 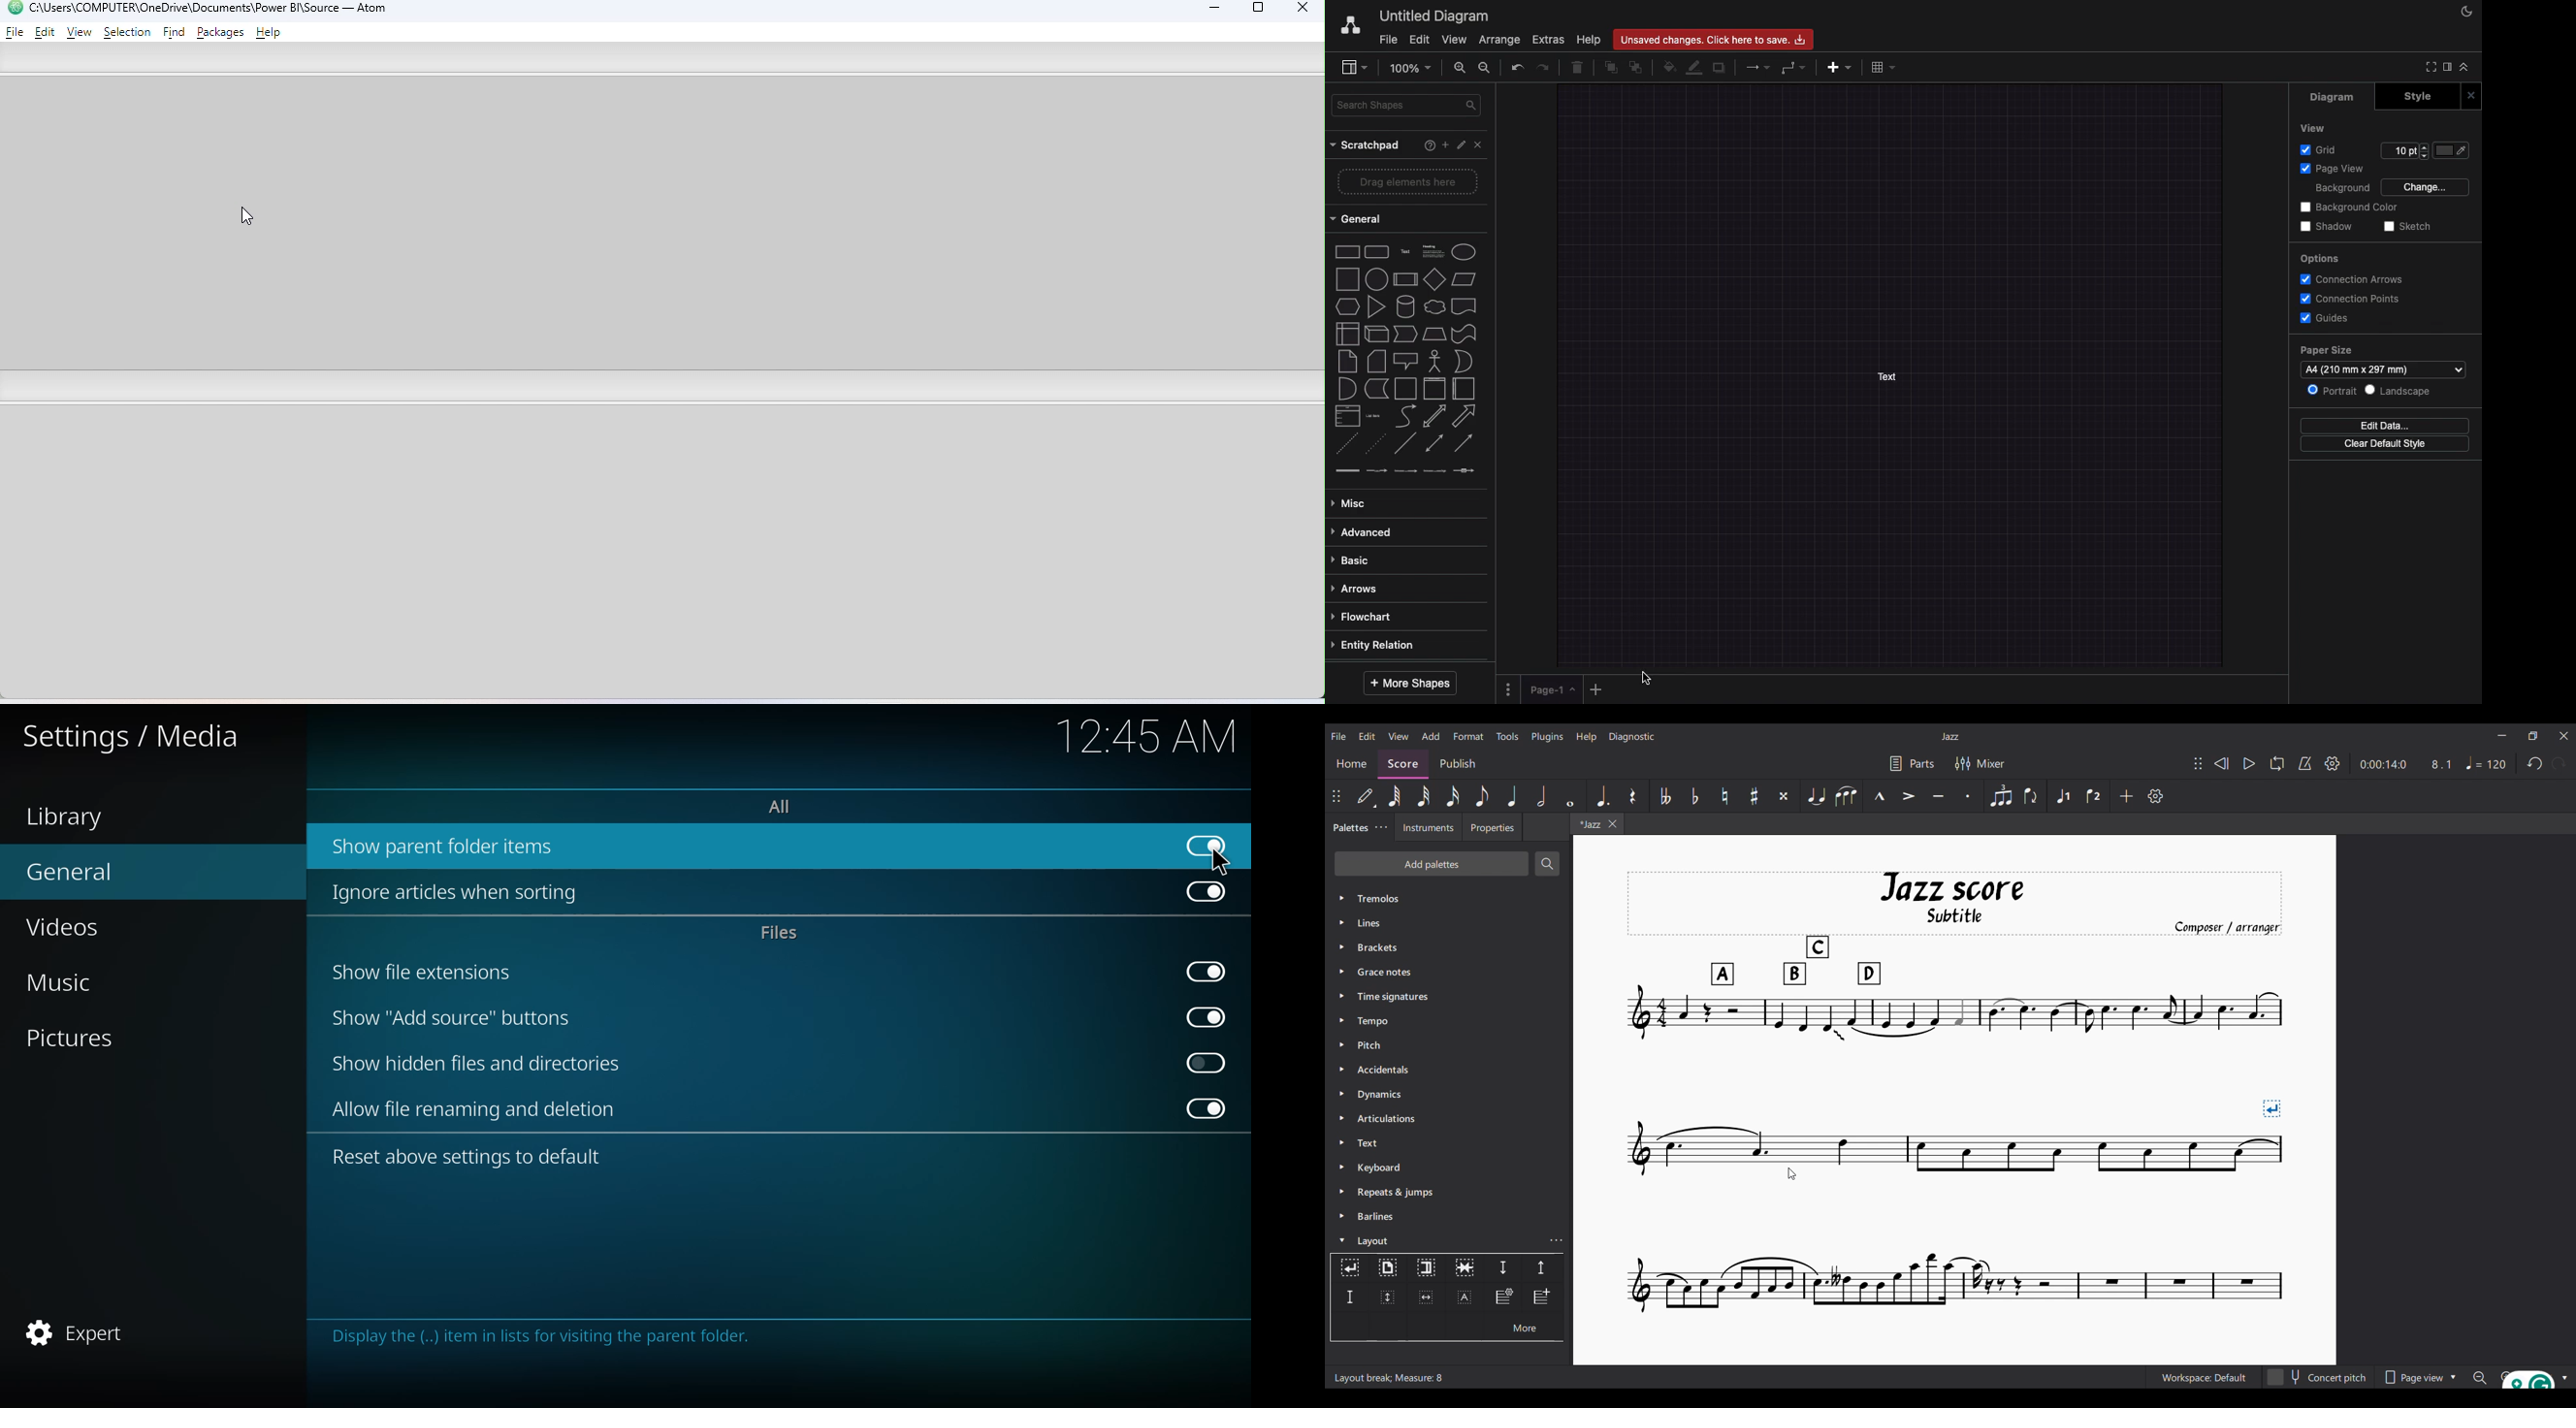 What do you see at coordinates (16, 31) in the screenshot?
I see `File` at bounding box center [16, 31].